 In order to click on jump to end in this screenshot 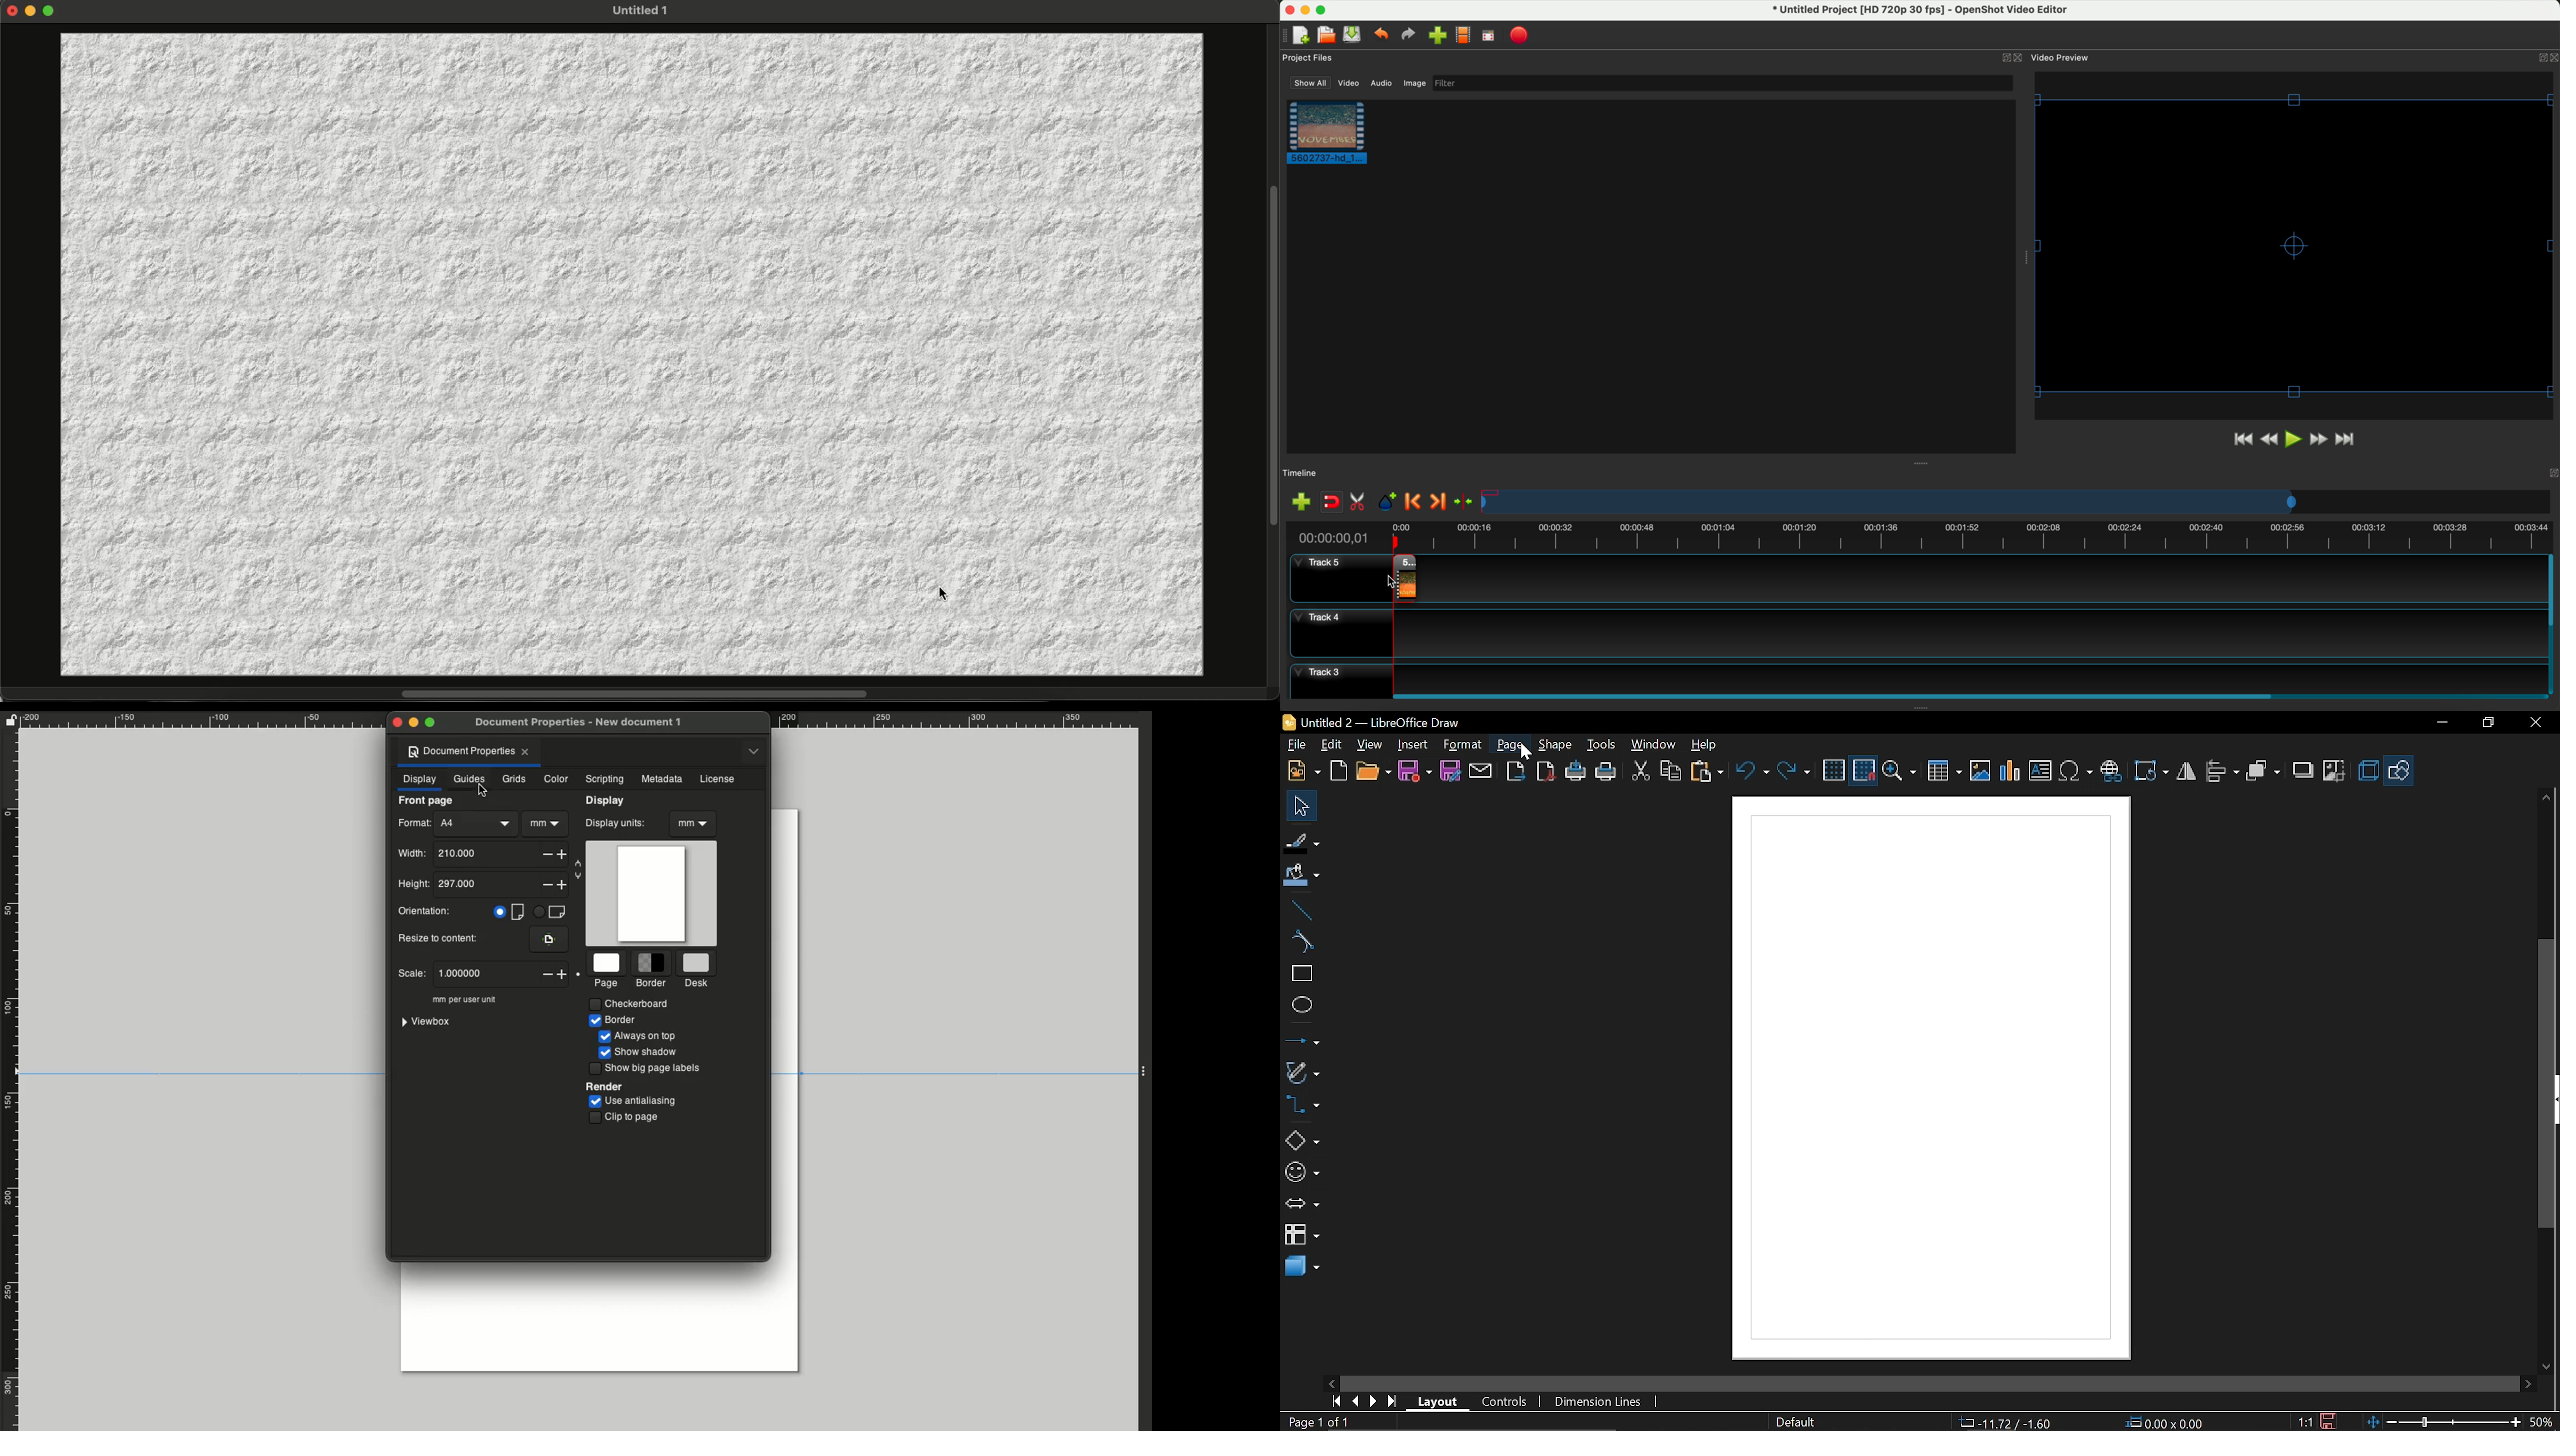, I will do `click(2351, 441)`.